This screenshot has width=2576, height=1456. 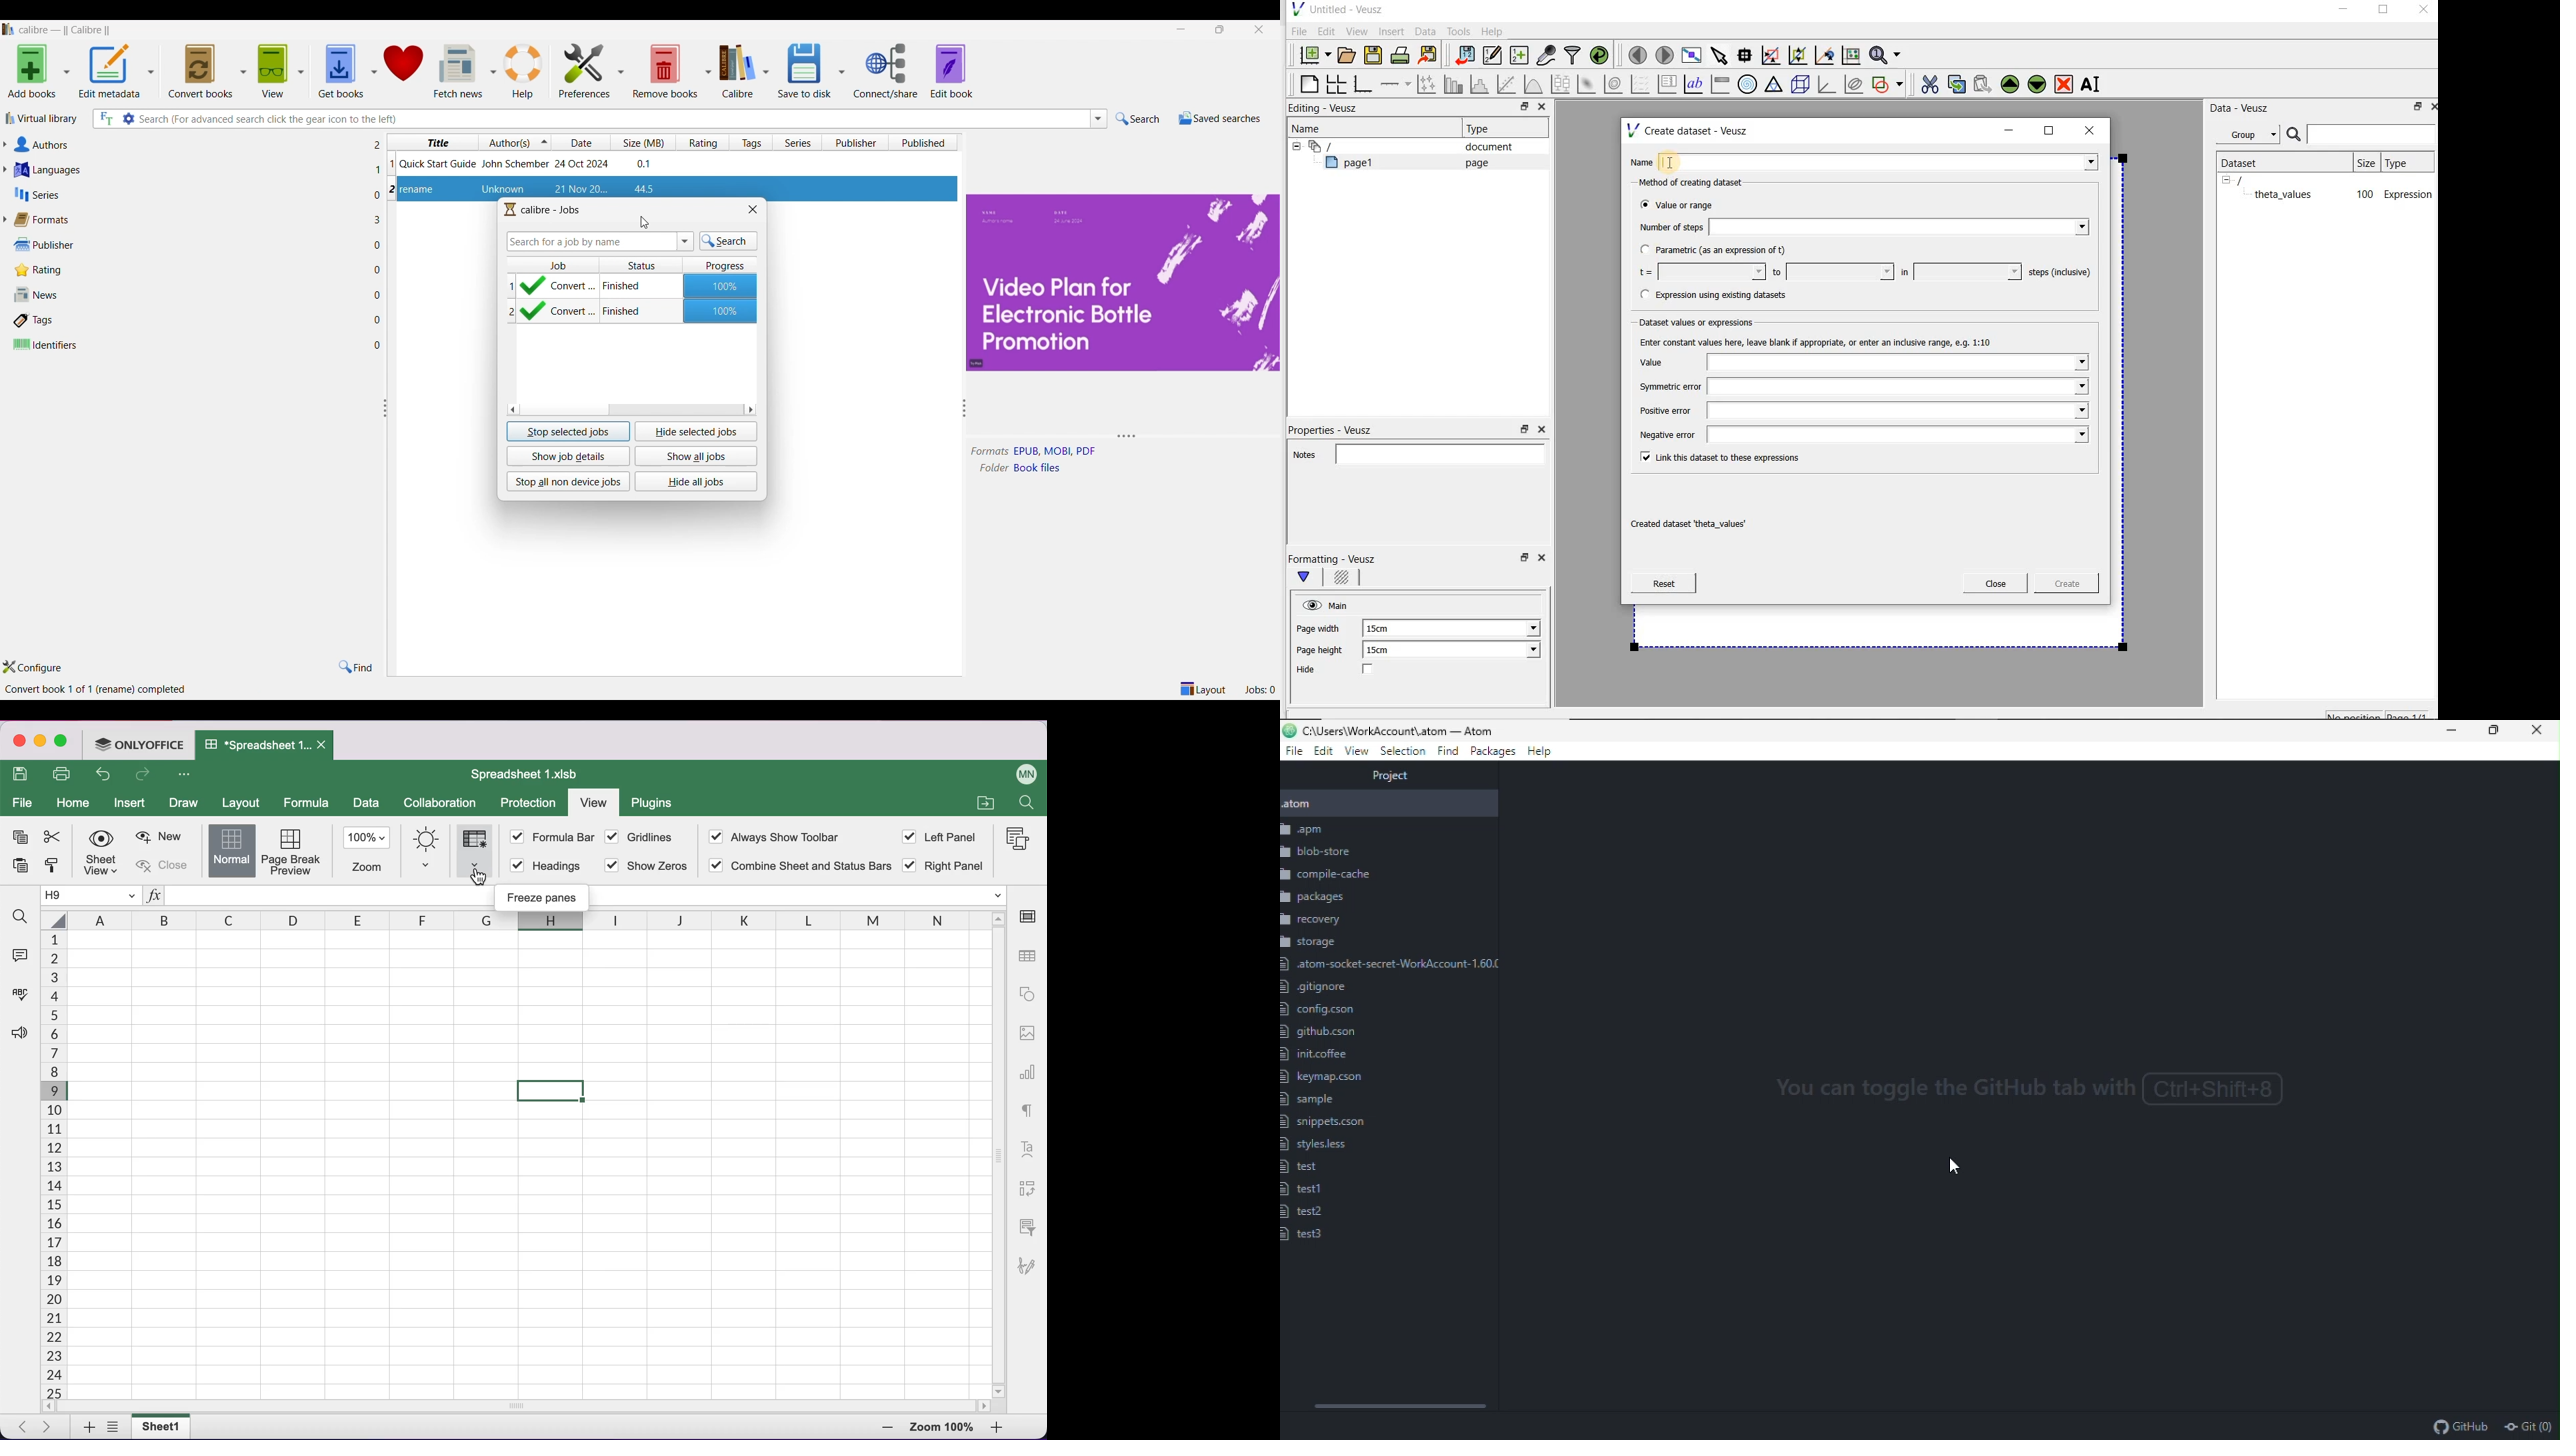 What do you see at coordinates (1723, 295) in the screenshot?
I see `(® Expression using existing datasets` at bounding box center [1723, 295].